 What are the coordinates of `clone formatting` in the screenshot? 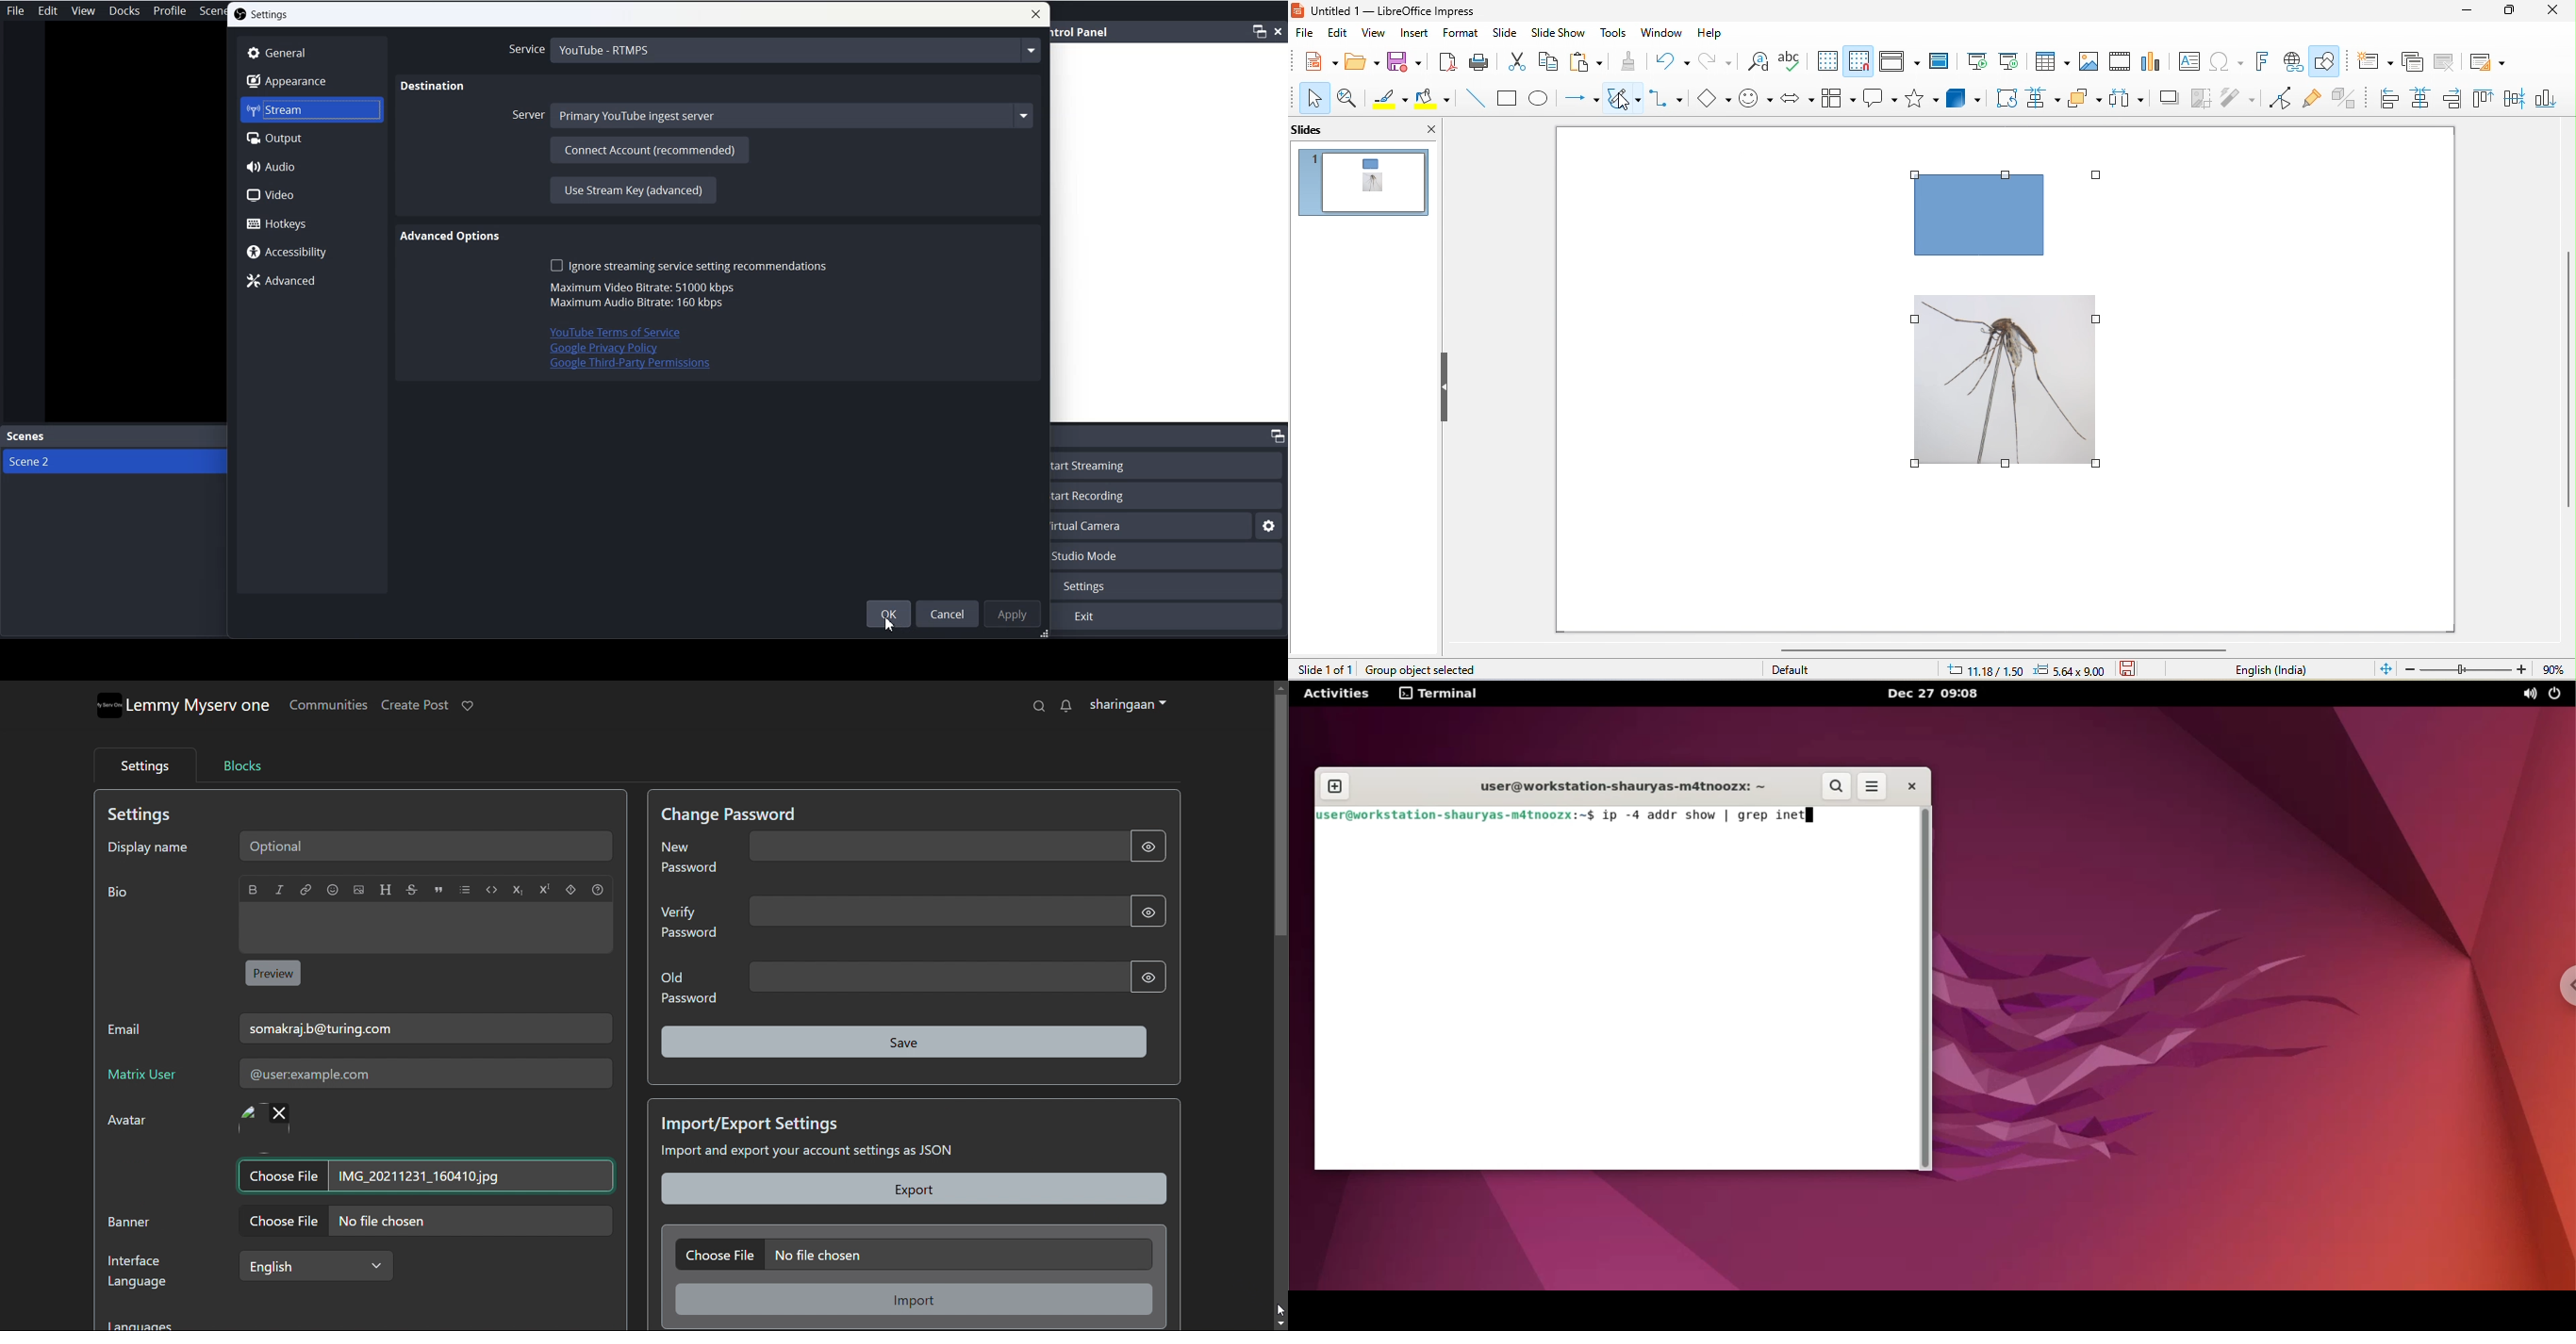 It's located at (1627, 62).